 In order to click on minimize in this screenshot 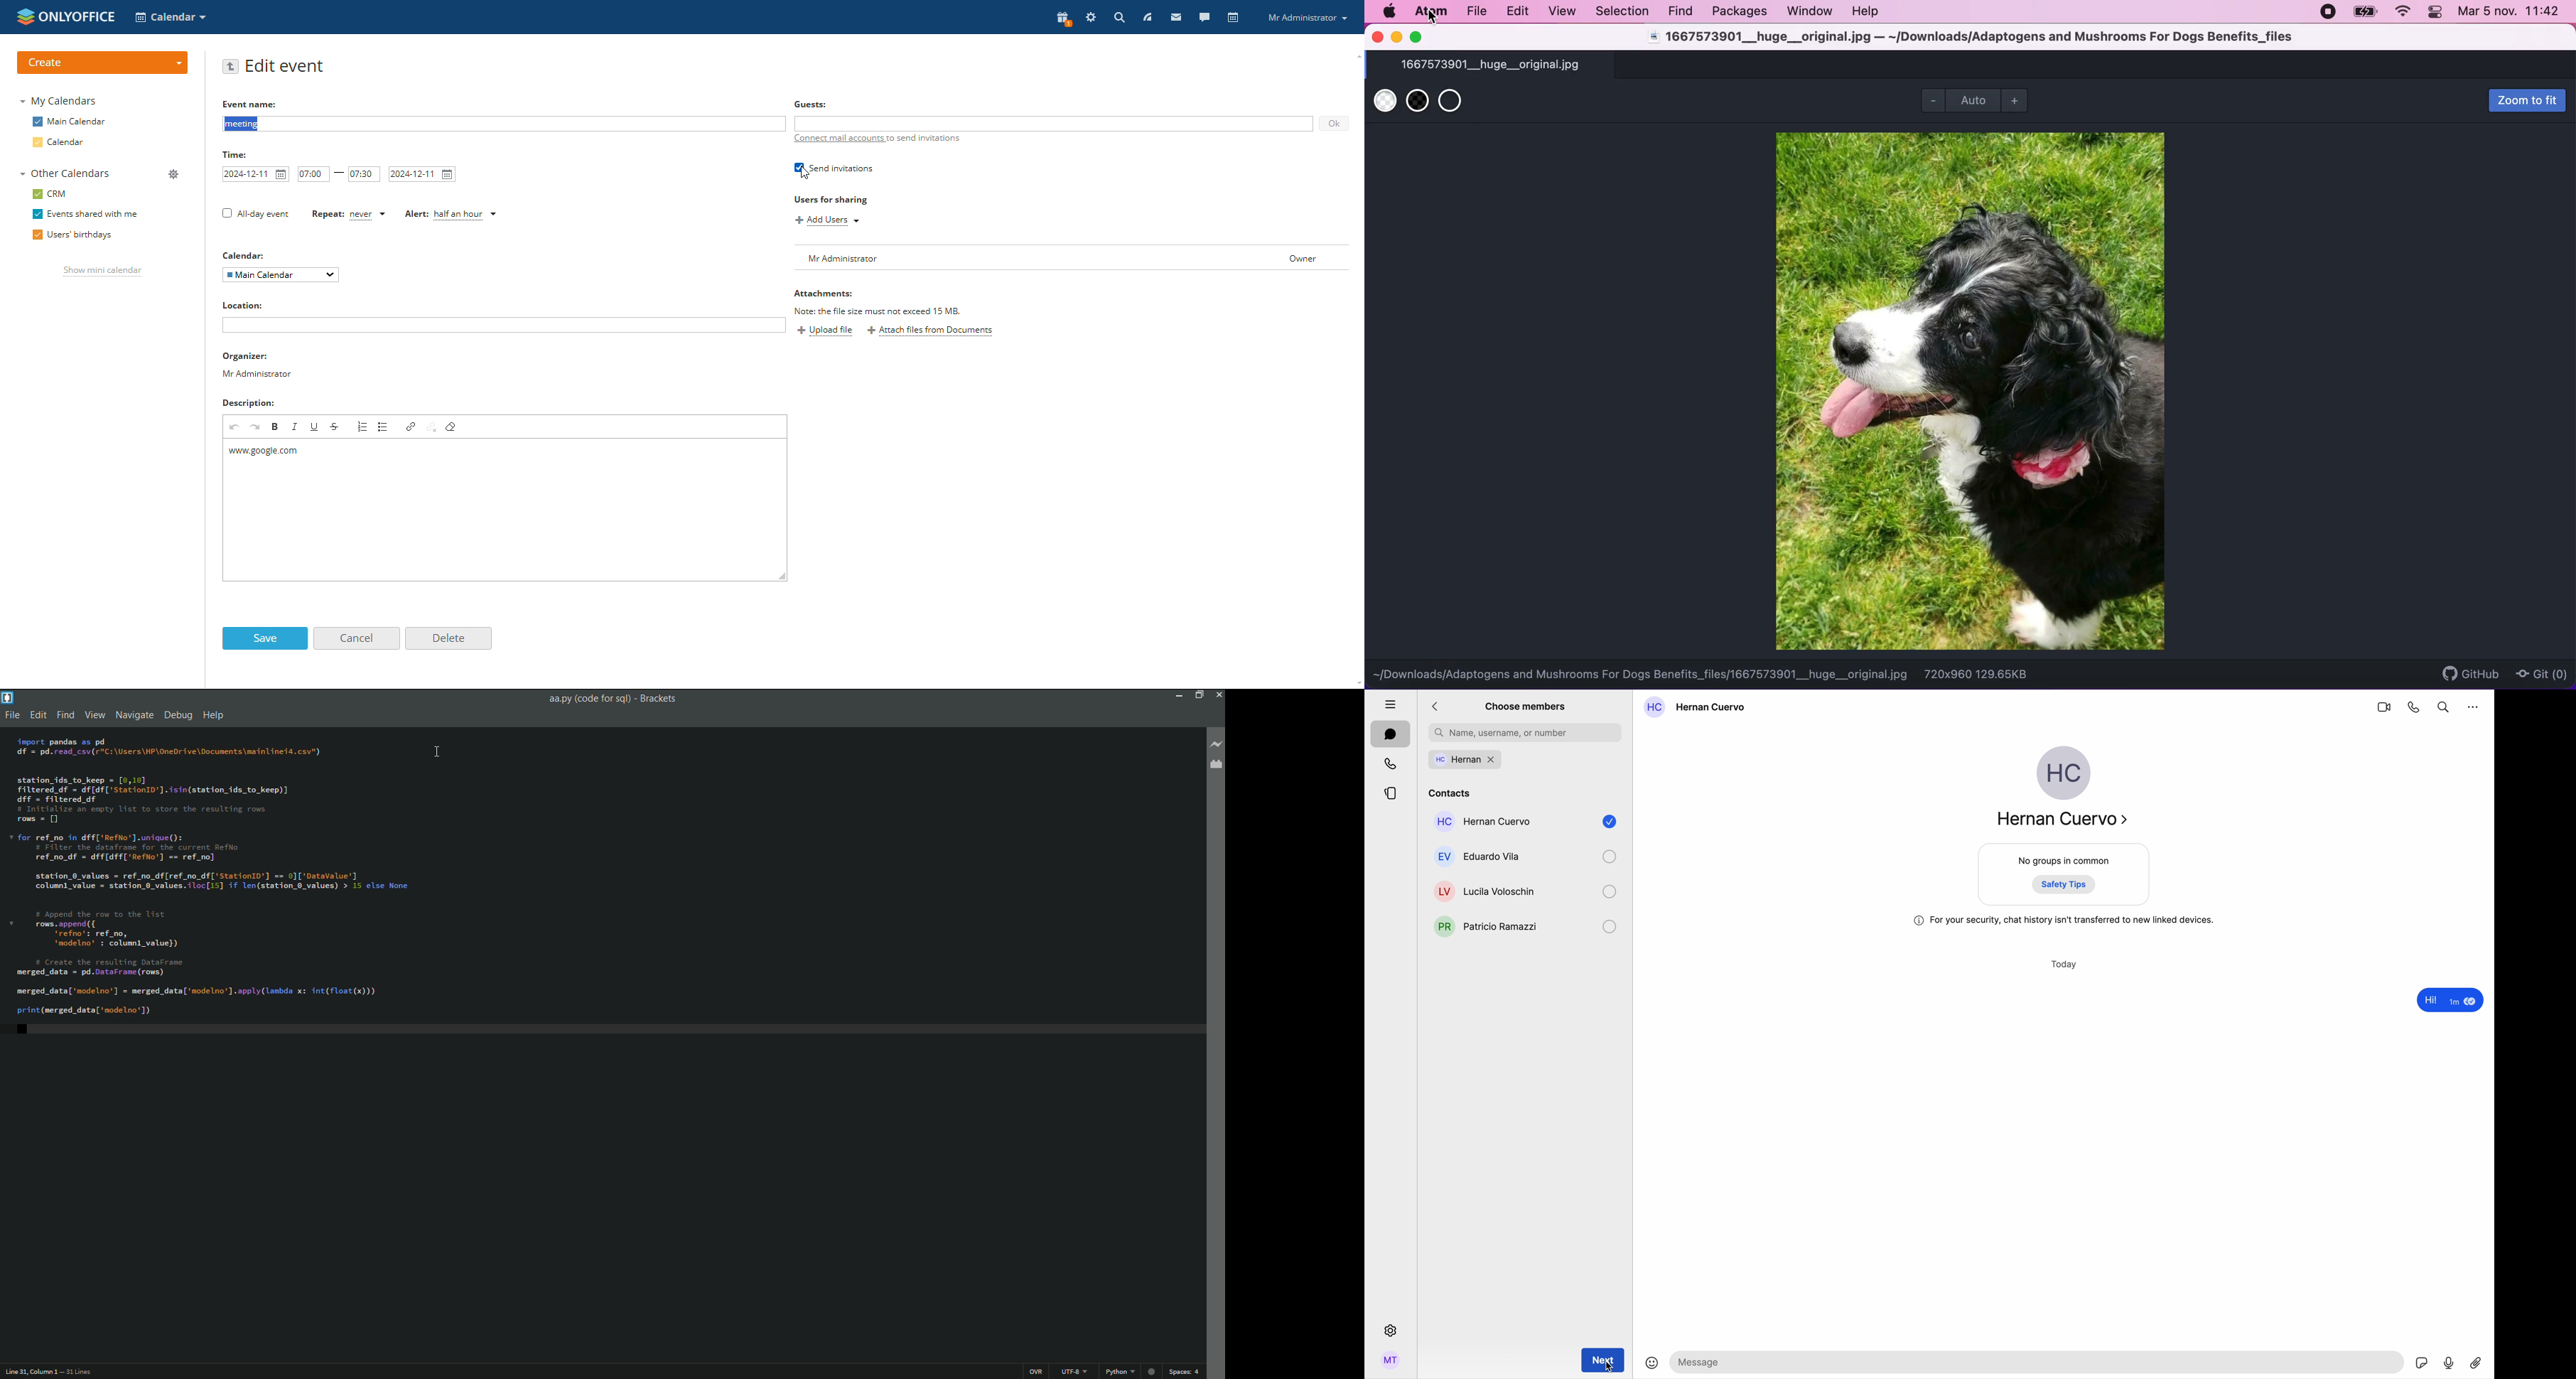, I will do `click(1396, 38)`.